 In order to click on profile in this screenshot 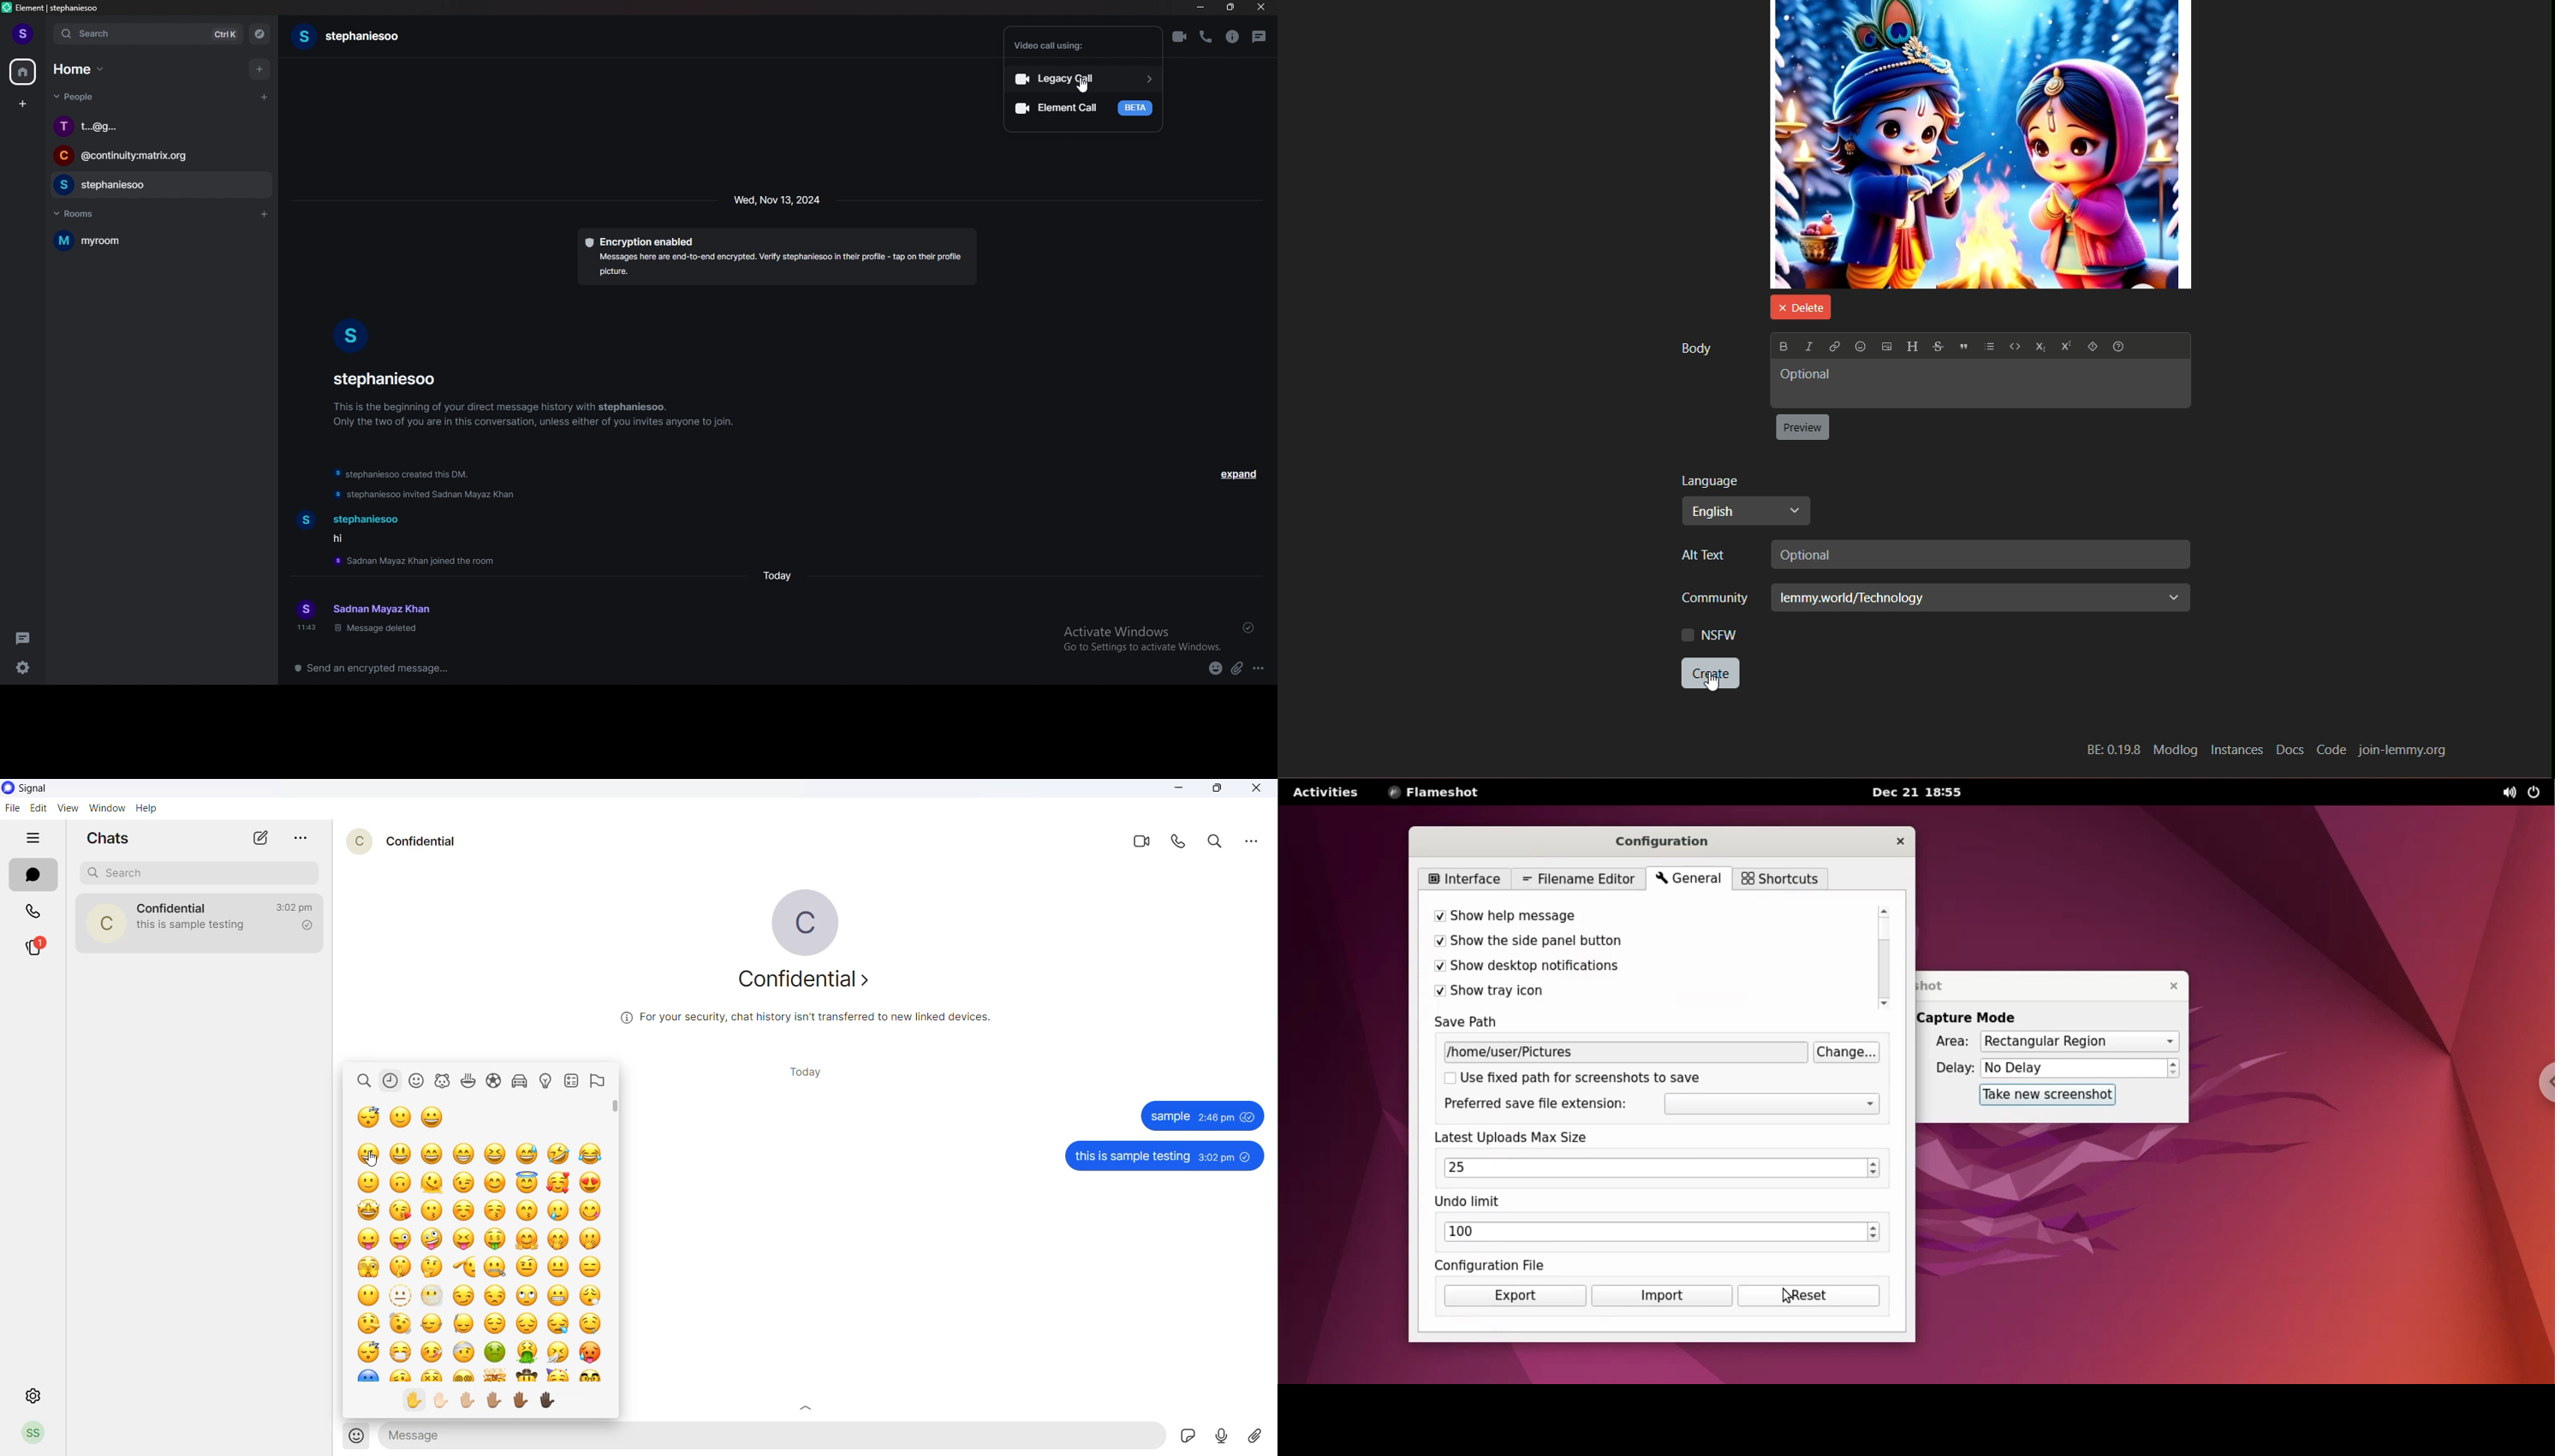, I will do `click(35, 1433)`.